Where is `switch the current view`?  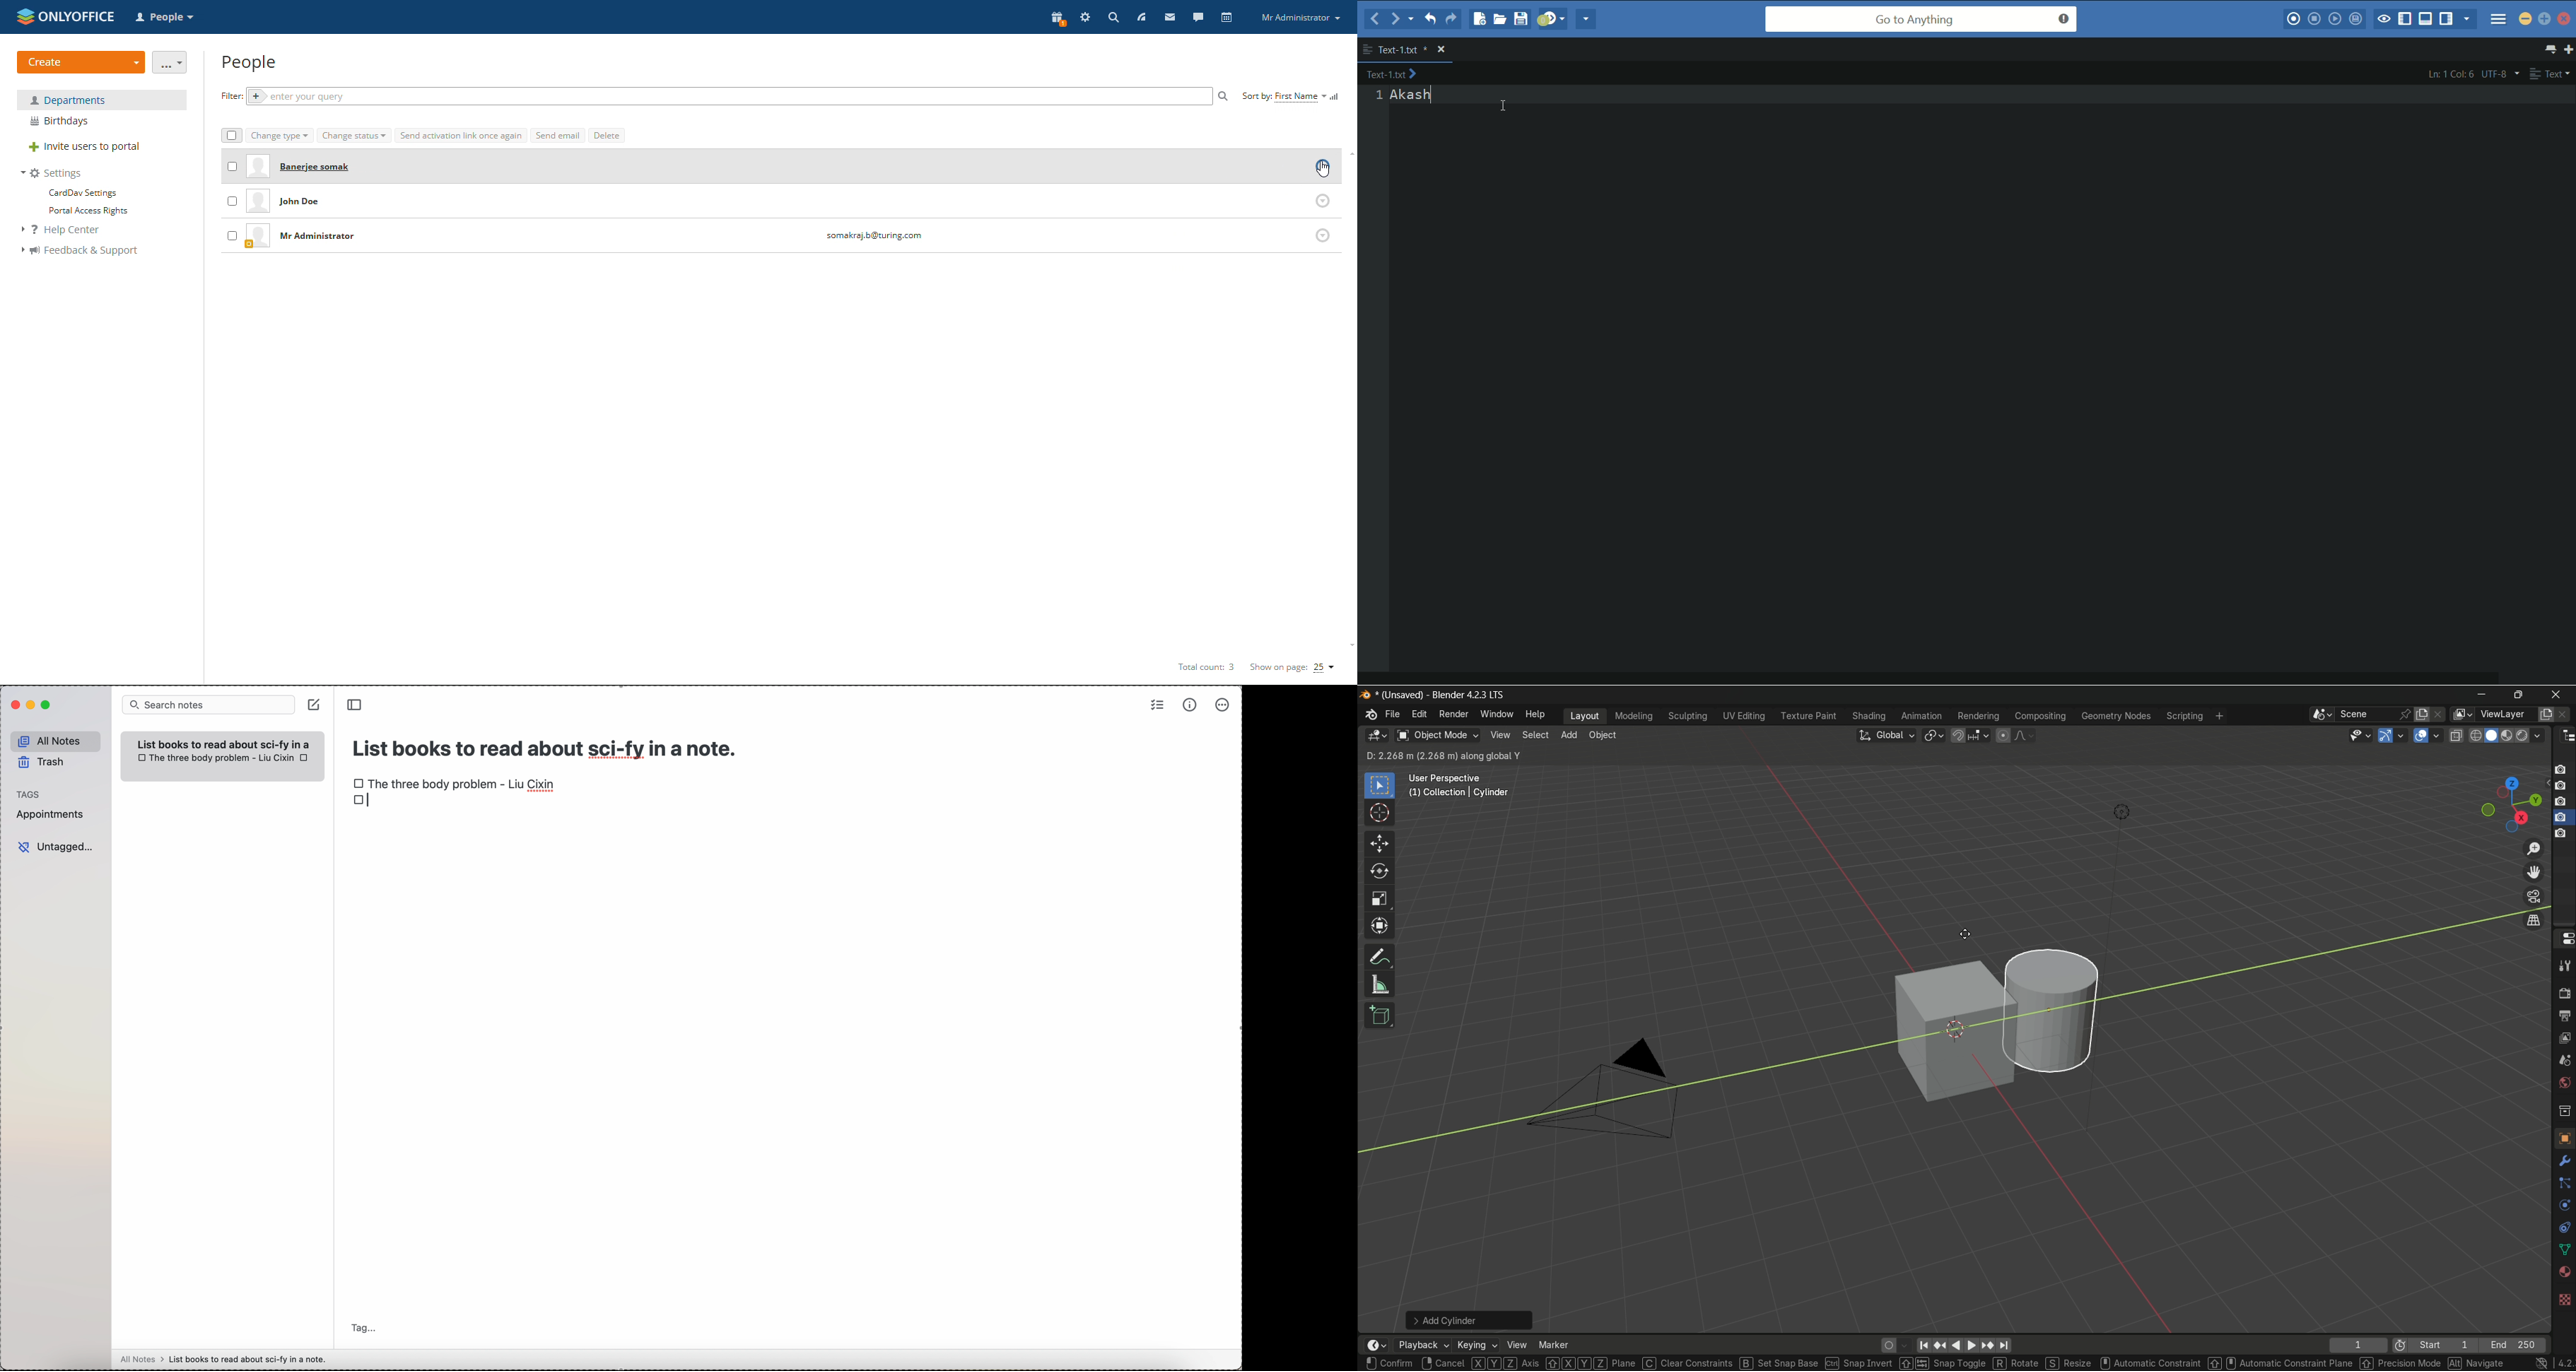 switch the current view is located at coordinates (2534, 922).